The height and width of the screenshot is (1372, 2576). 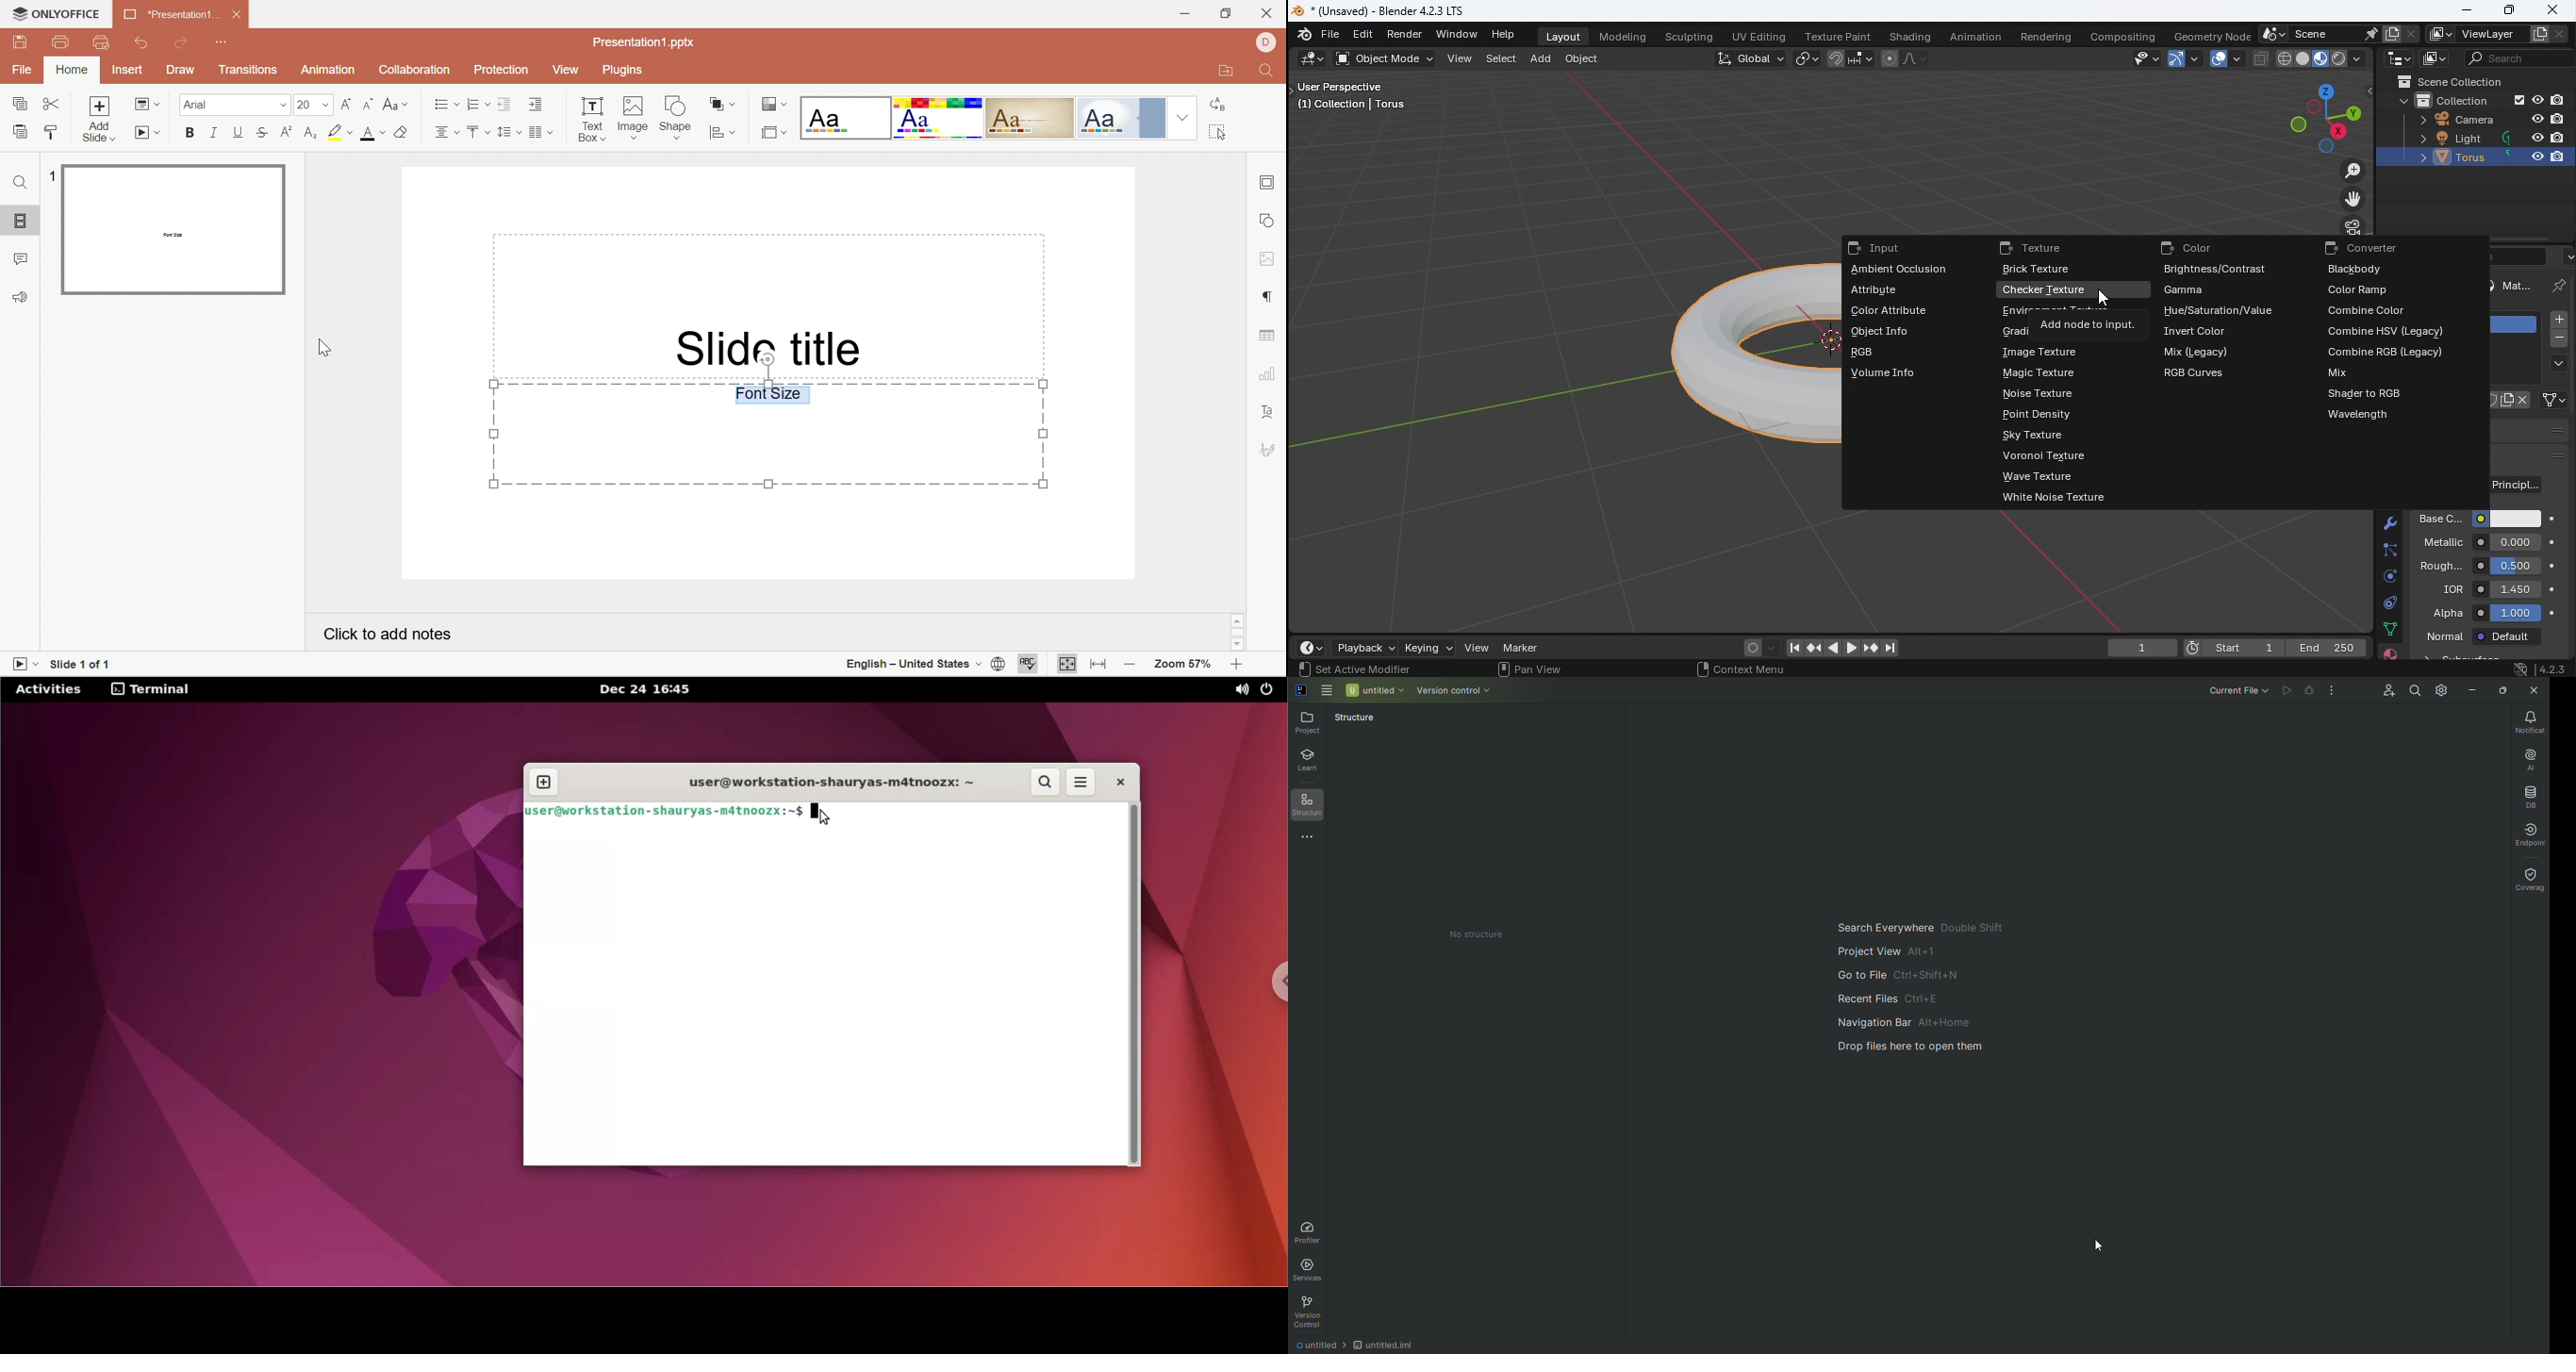 I want to click on Base color, so click(x=2475, y=519).